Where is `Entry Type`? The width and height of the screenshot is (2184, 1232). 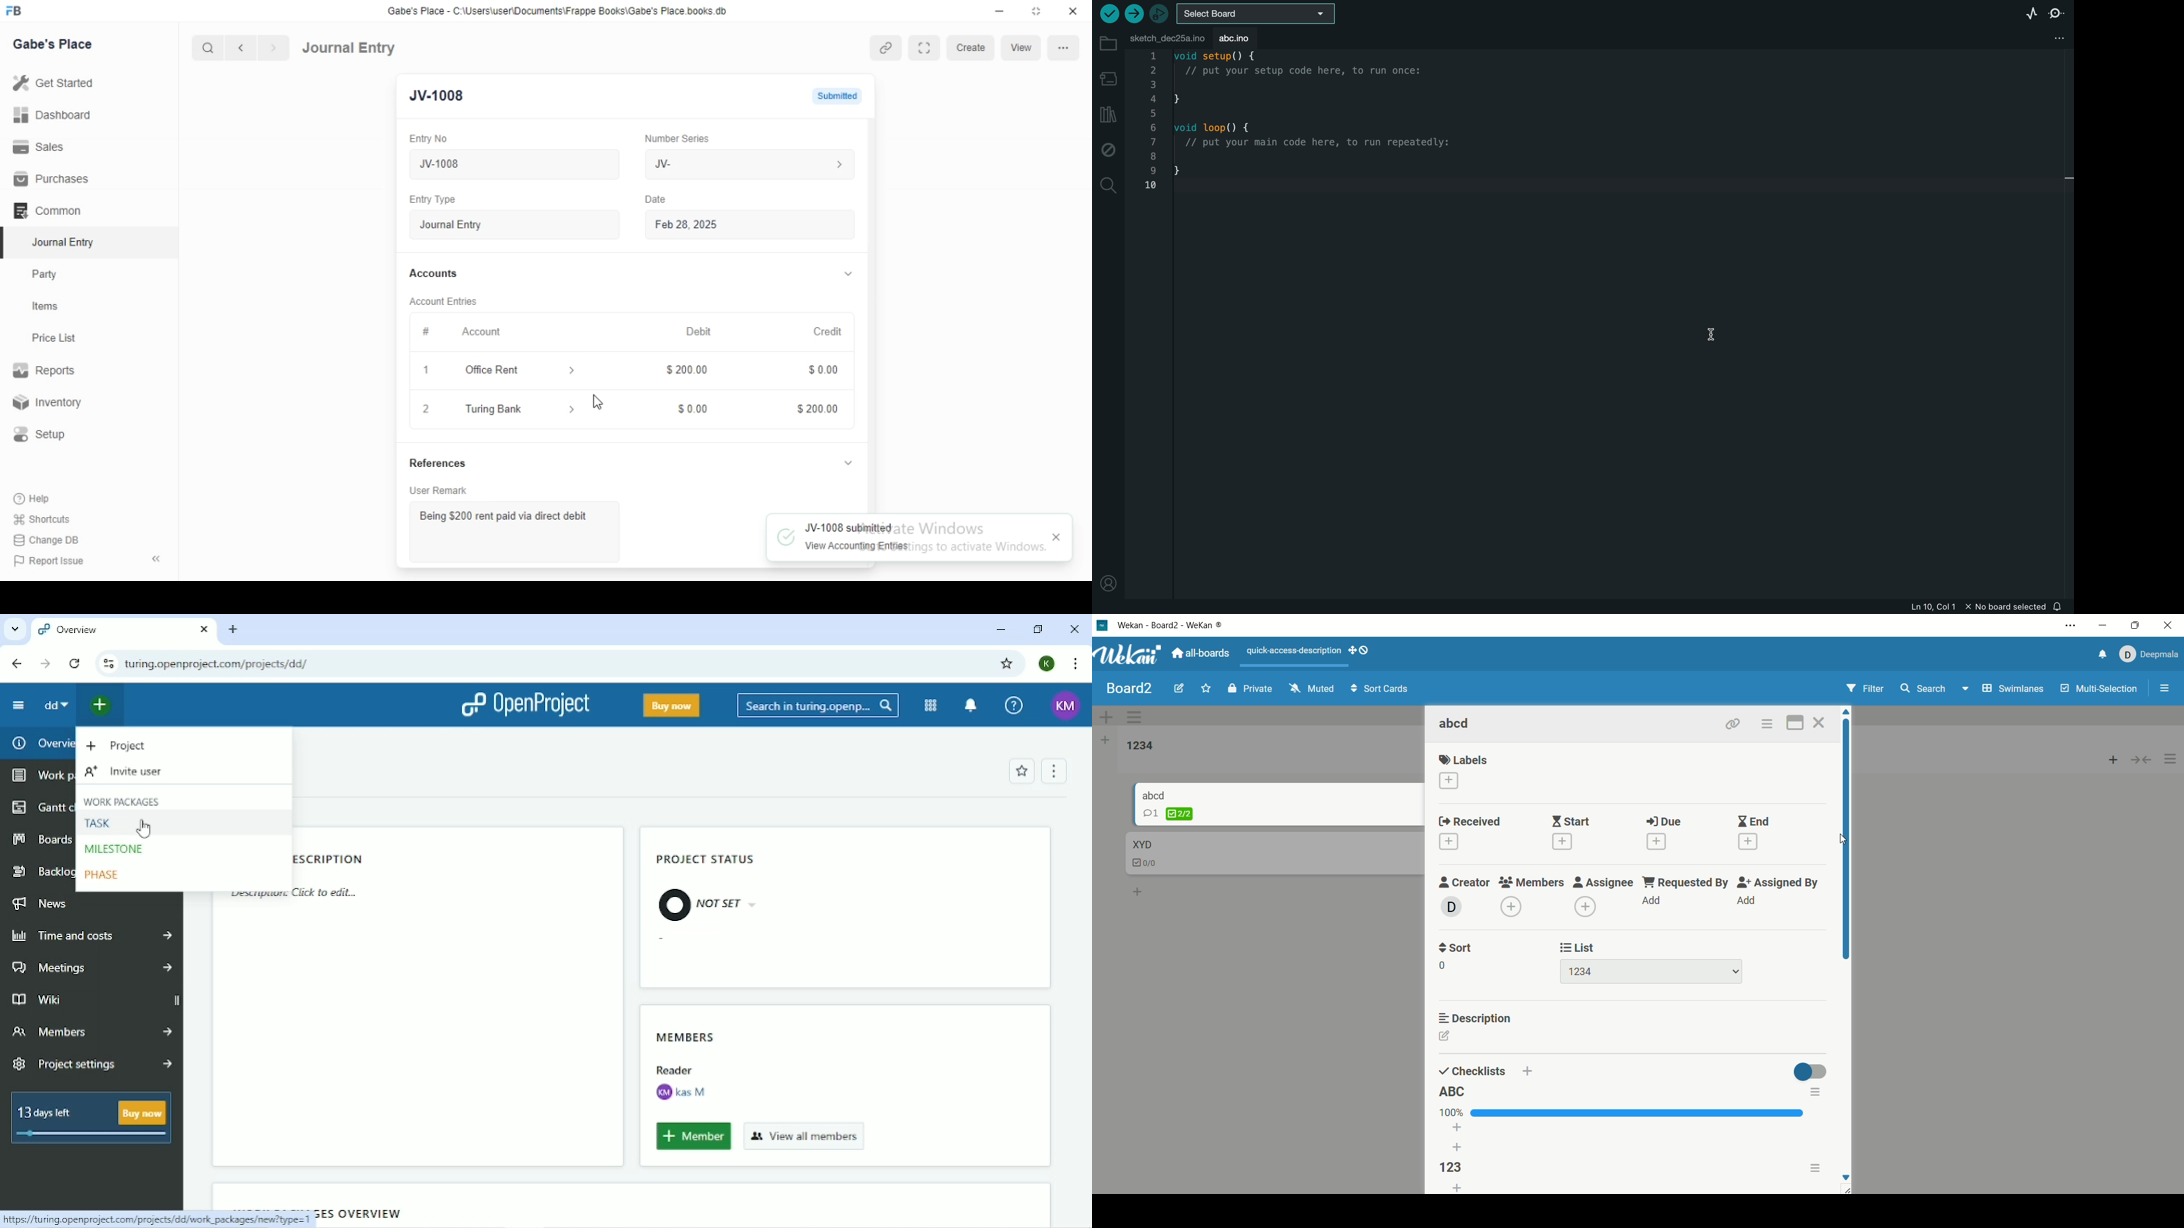 Entry Type is located at coordinates (435, 199).